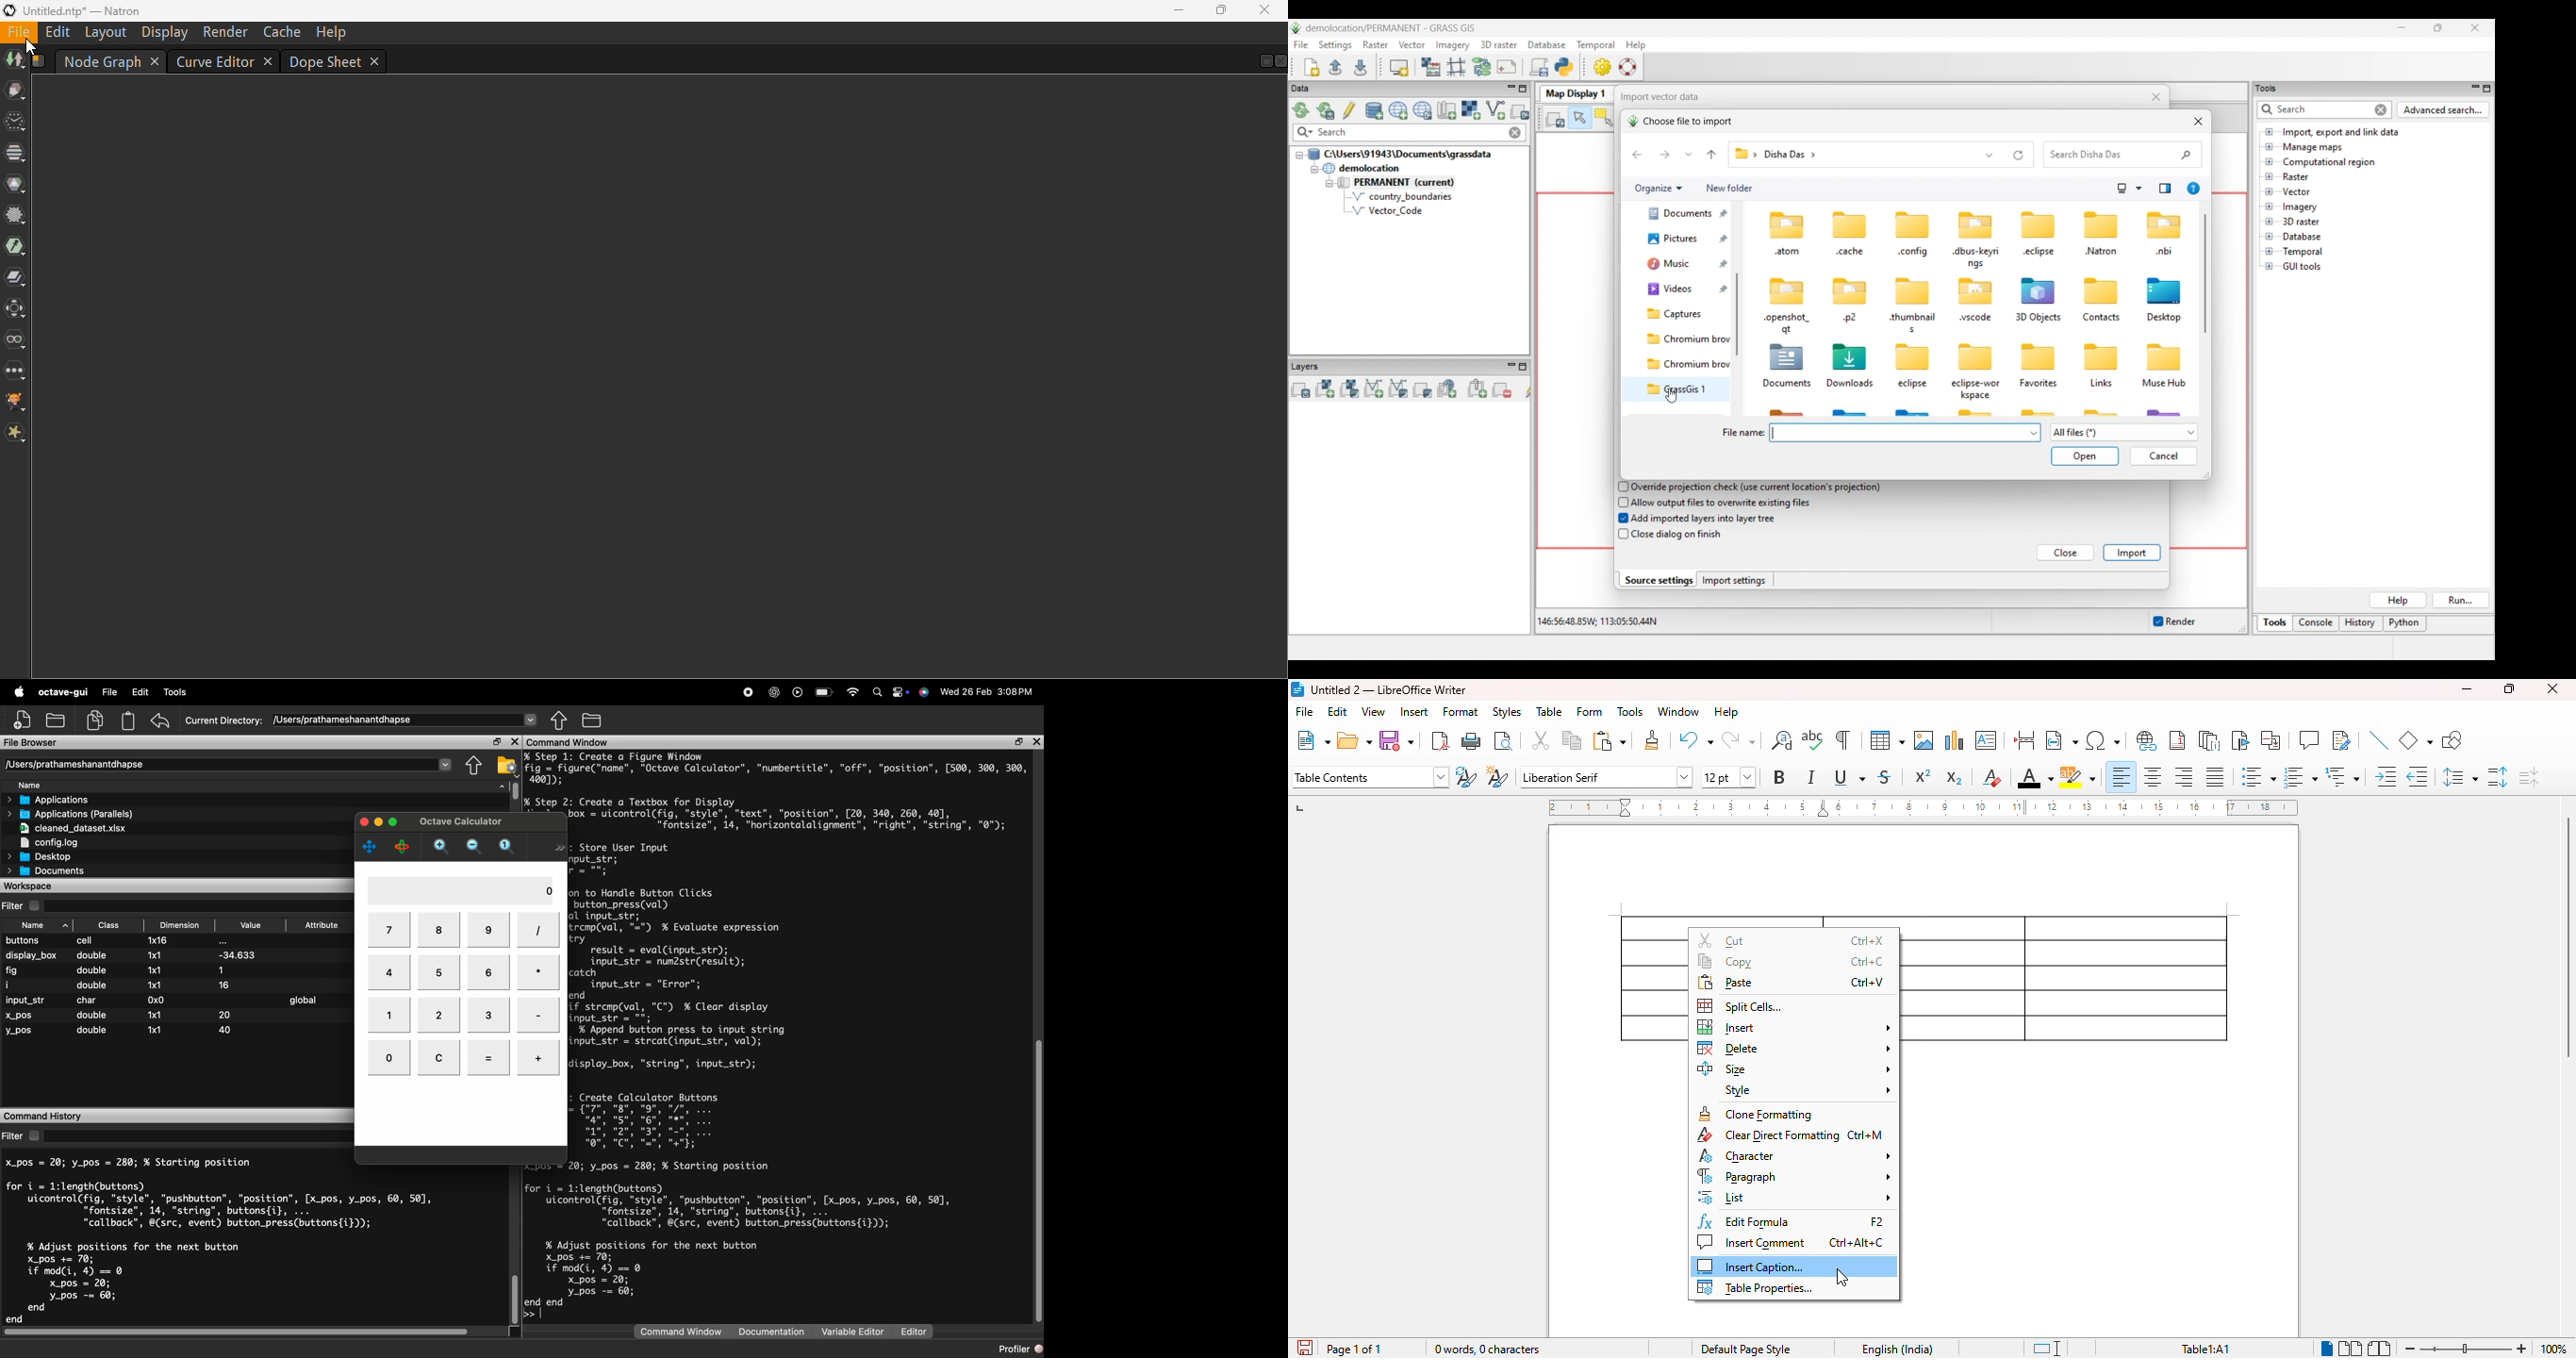  What do you see at coordinates (463, 890) in the screenshot?
I see `0` at bounding box center [463, 890].